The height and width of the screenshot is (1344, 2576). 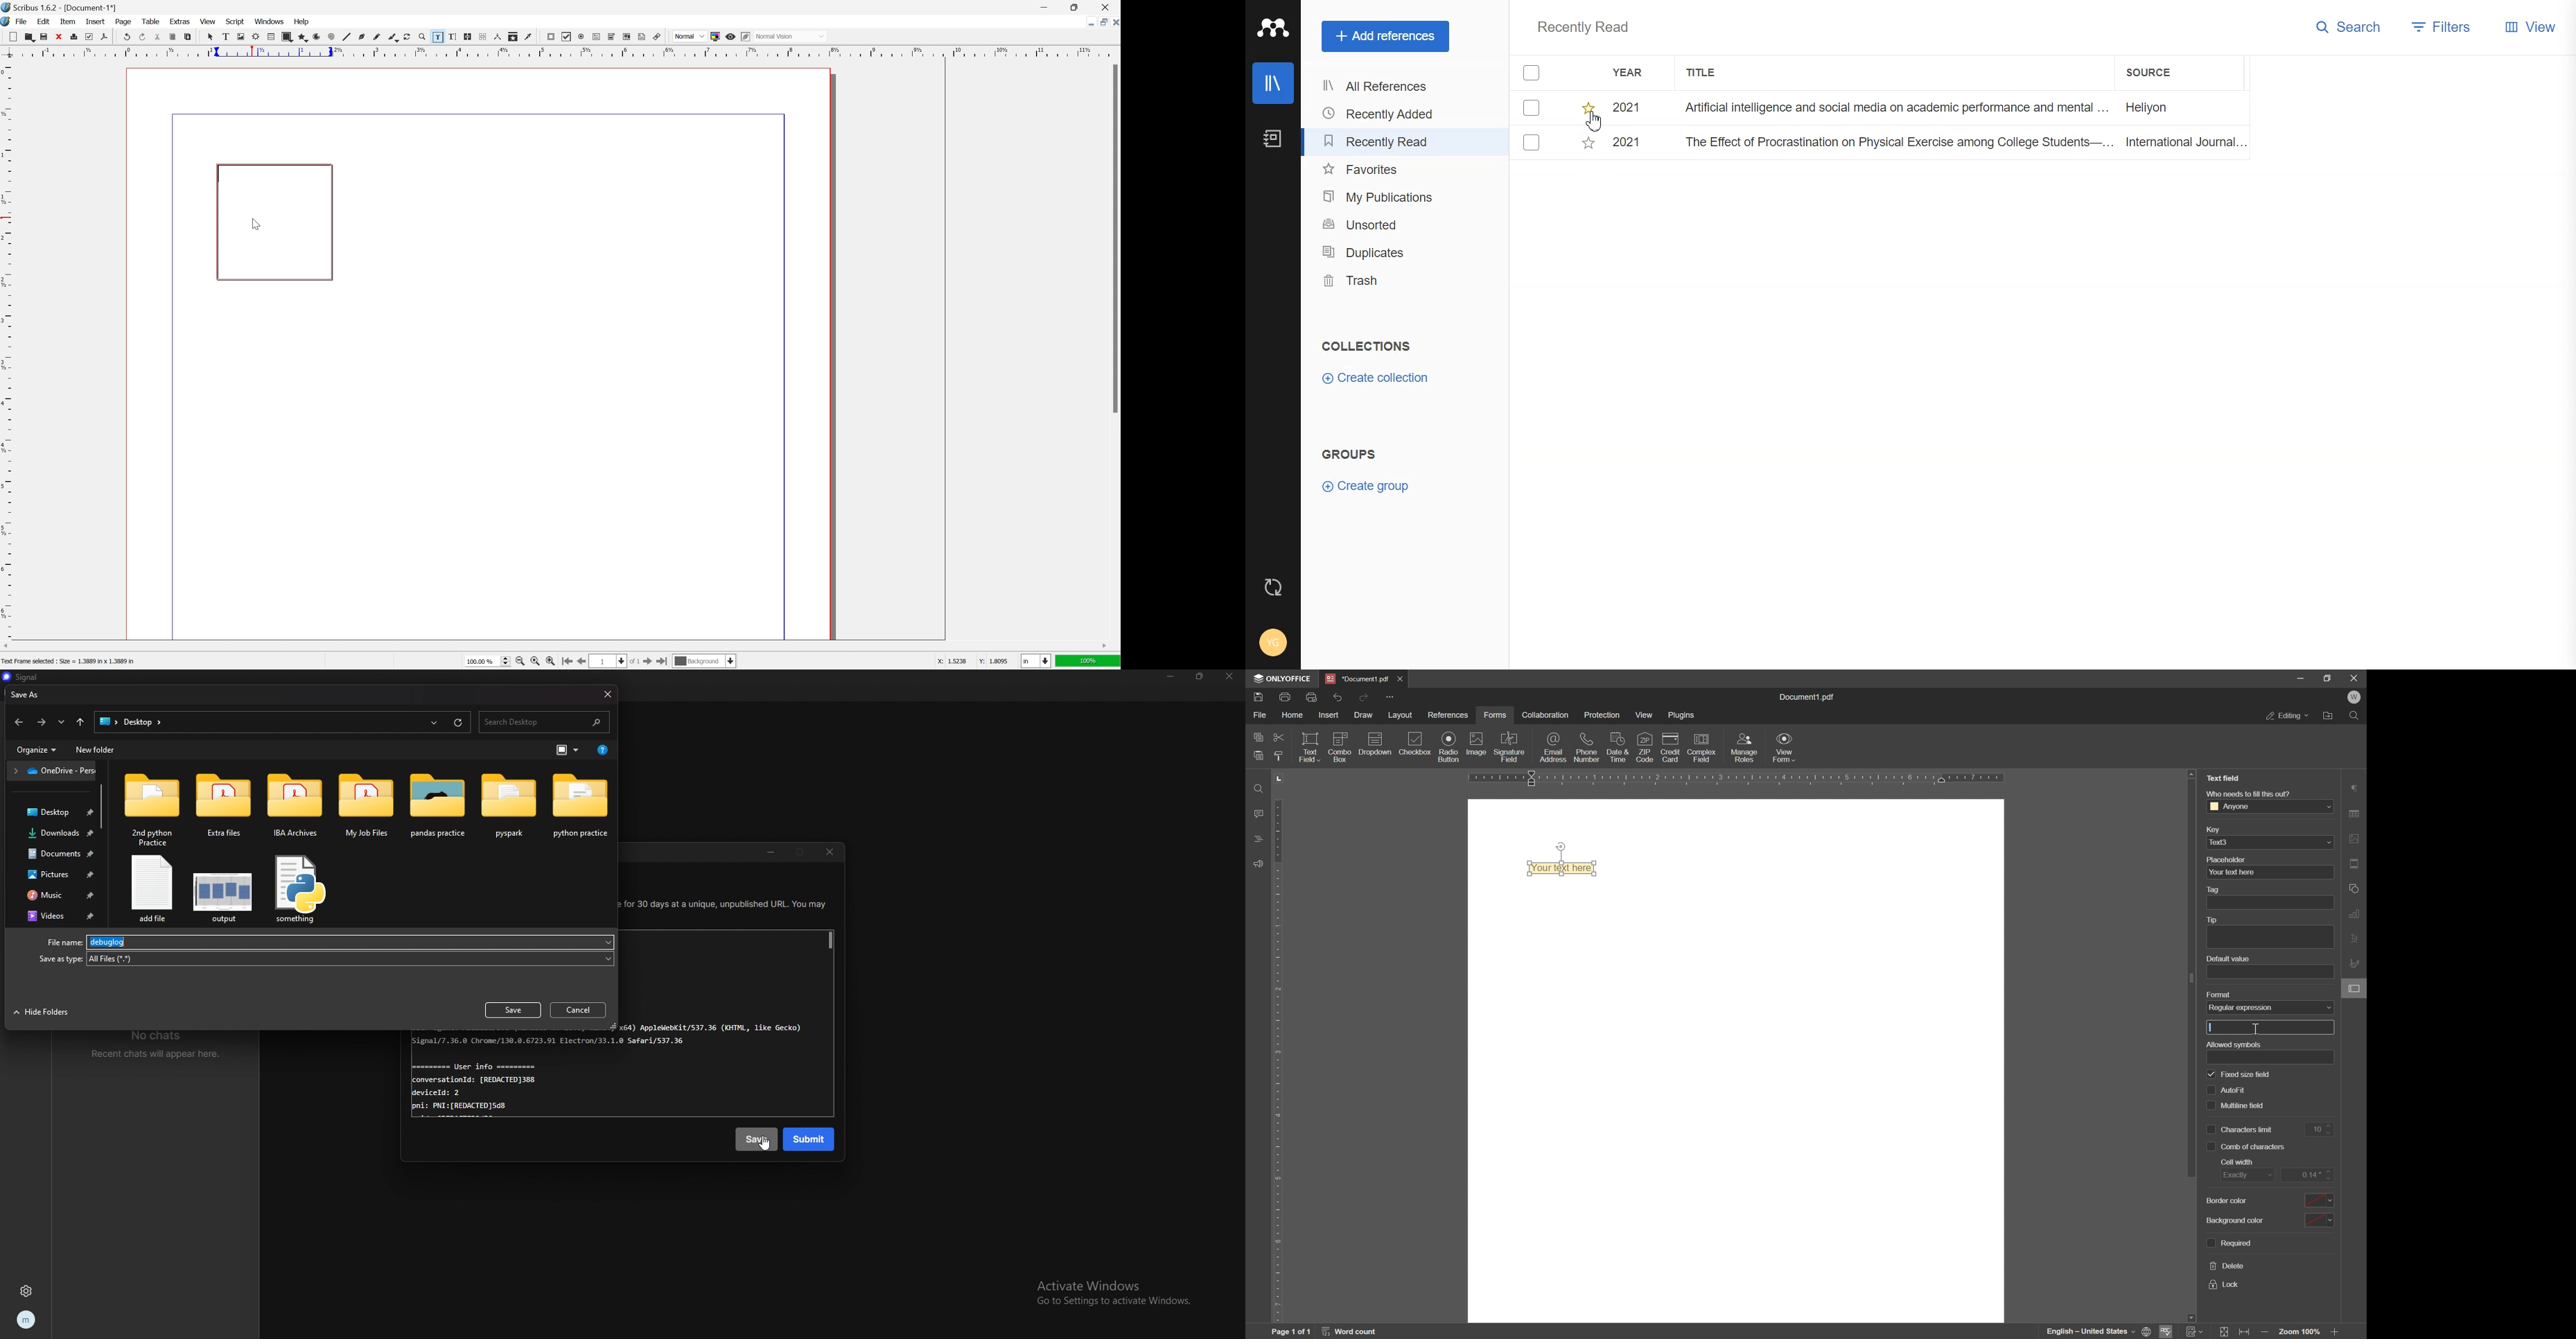 I want to click on zip code, so click(x=1645, y=747).